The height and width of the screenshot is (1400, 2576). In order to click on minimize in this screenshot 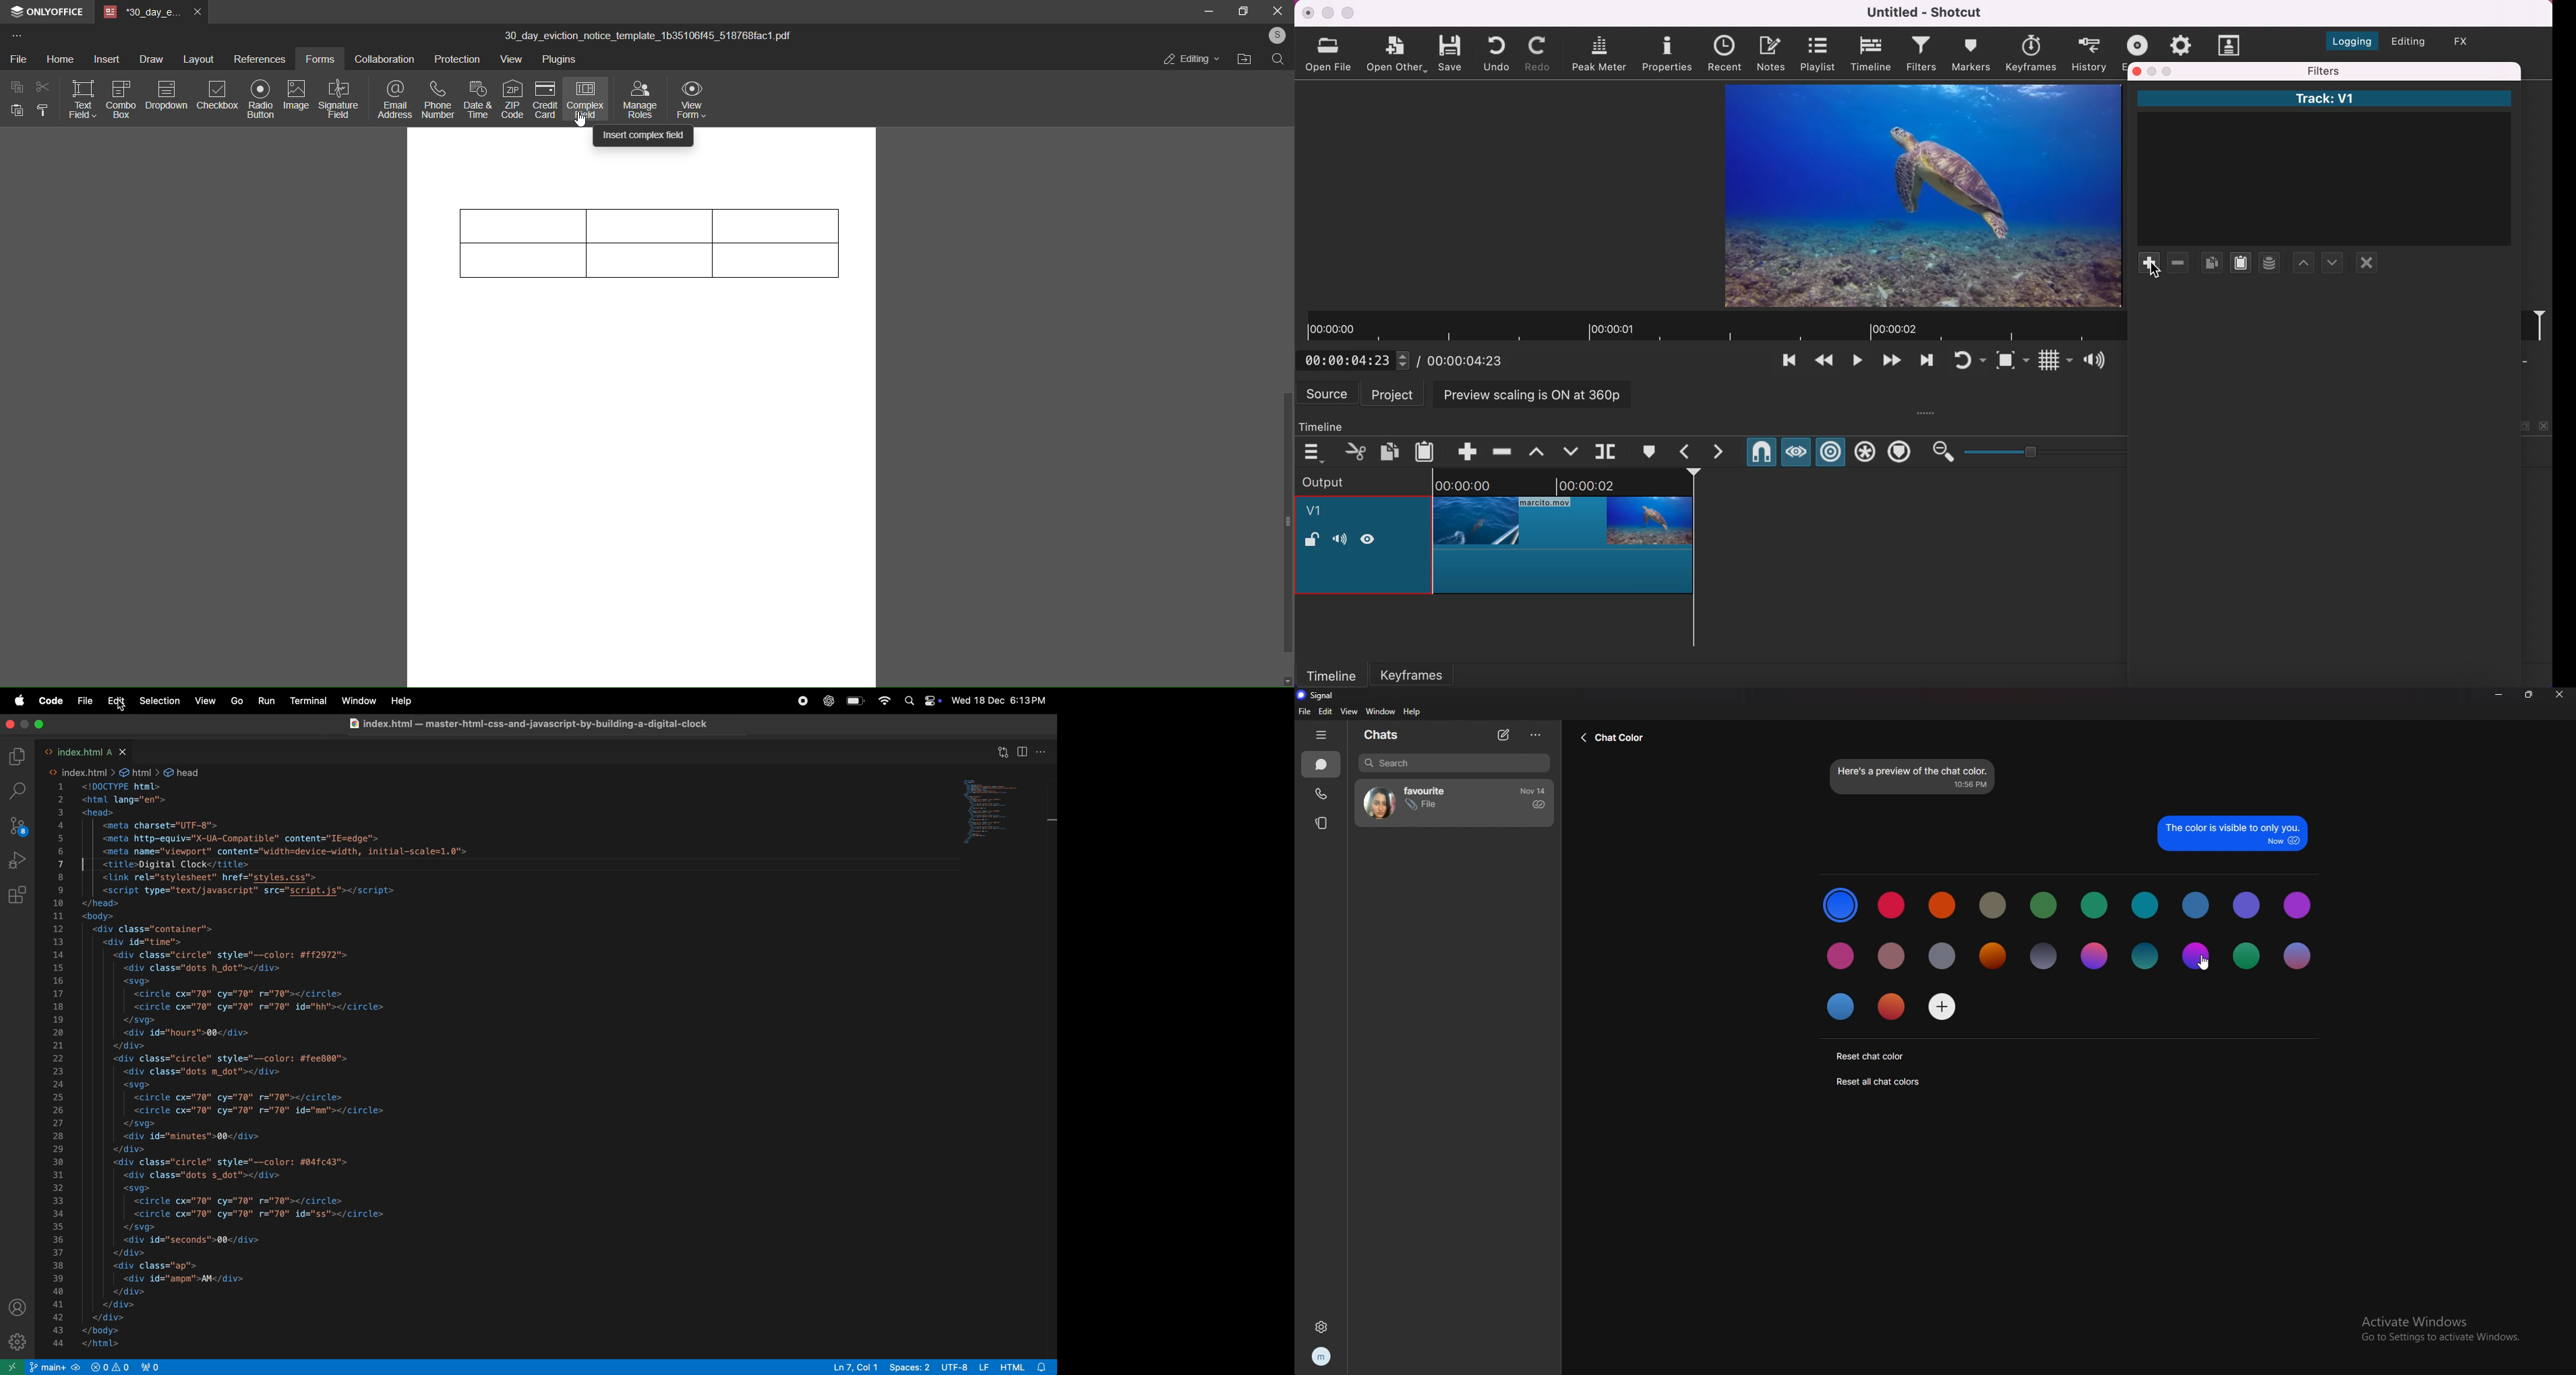, I will do `click(2153, 71)`.